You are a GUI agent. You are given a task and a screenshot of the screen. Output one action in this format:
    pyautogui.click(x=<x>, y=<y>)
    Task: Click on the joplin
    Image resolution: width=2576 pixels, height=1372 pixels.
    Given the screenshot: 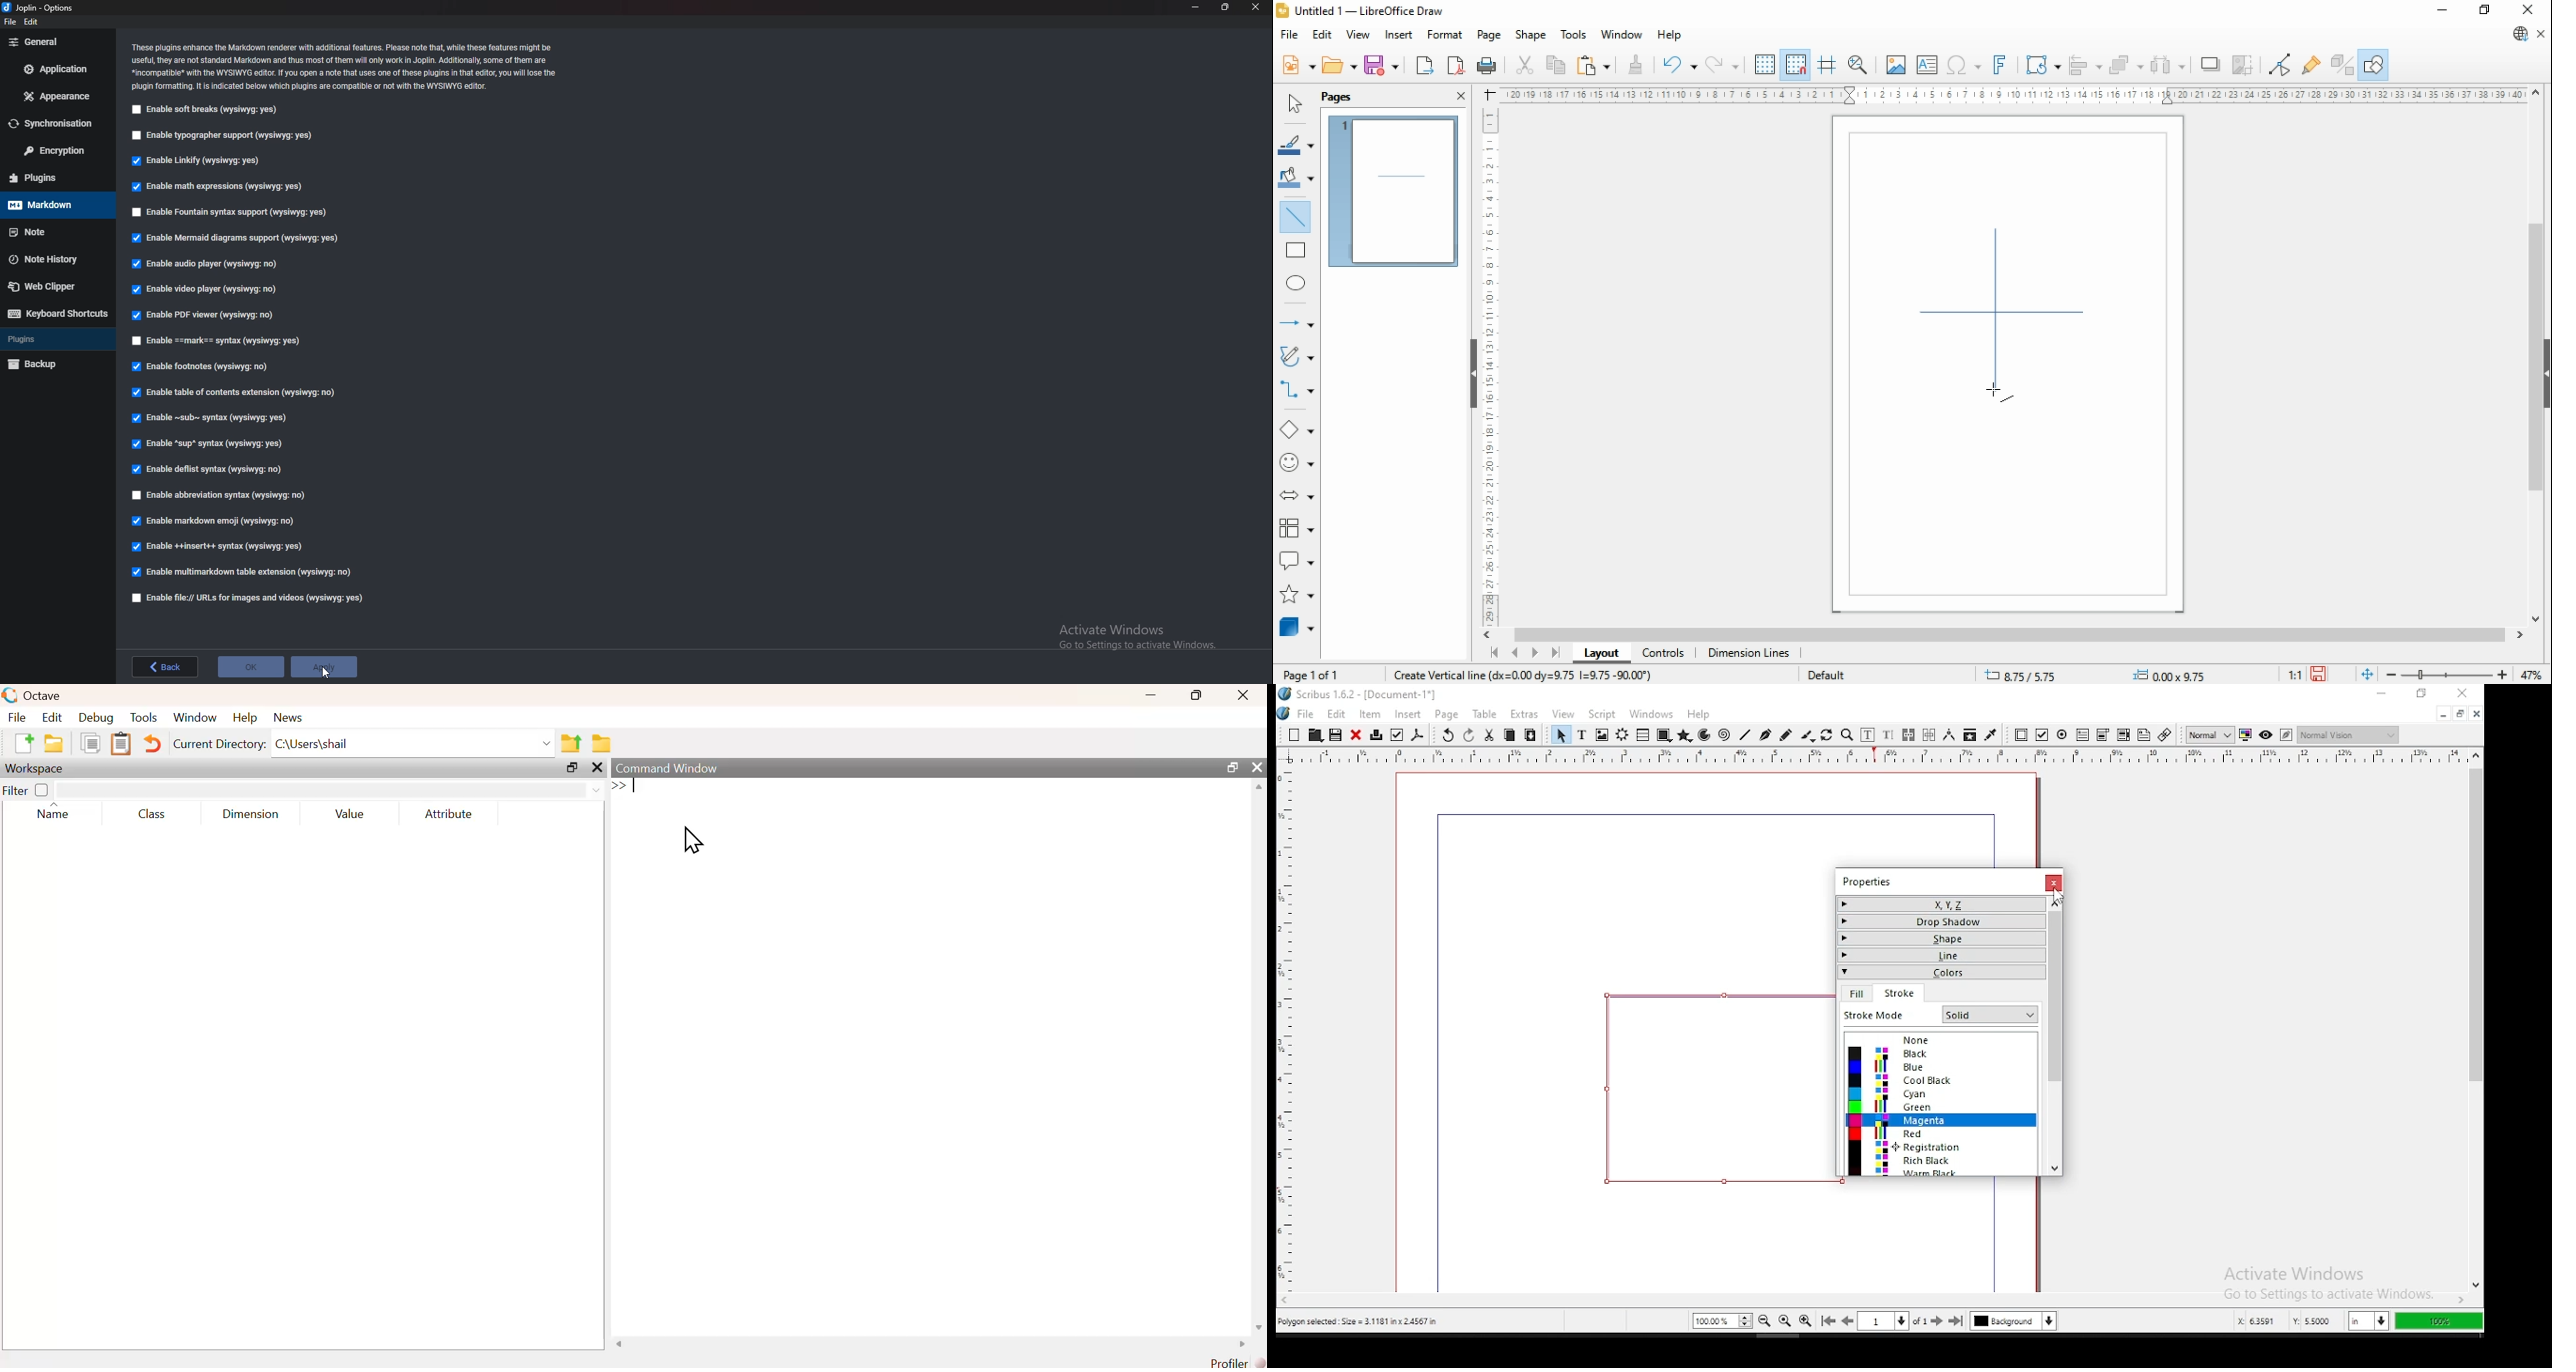 What is the action you would take?
    pyautogui.click(x=41, y=8)
    